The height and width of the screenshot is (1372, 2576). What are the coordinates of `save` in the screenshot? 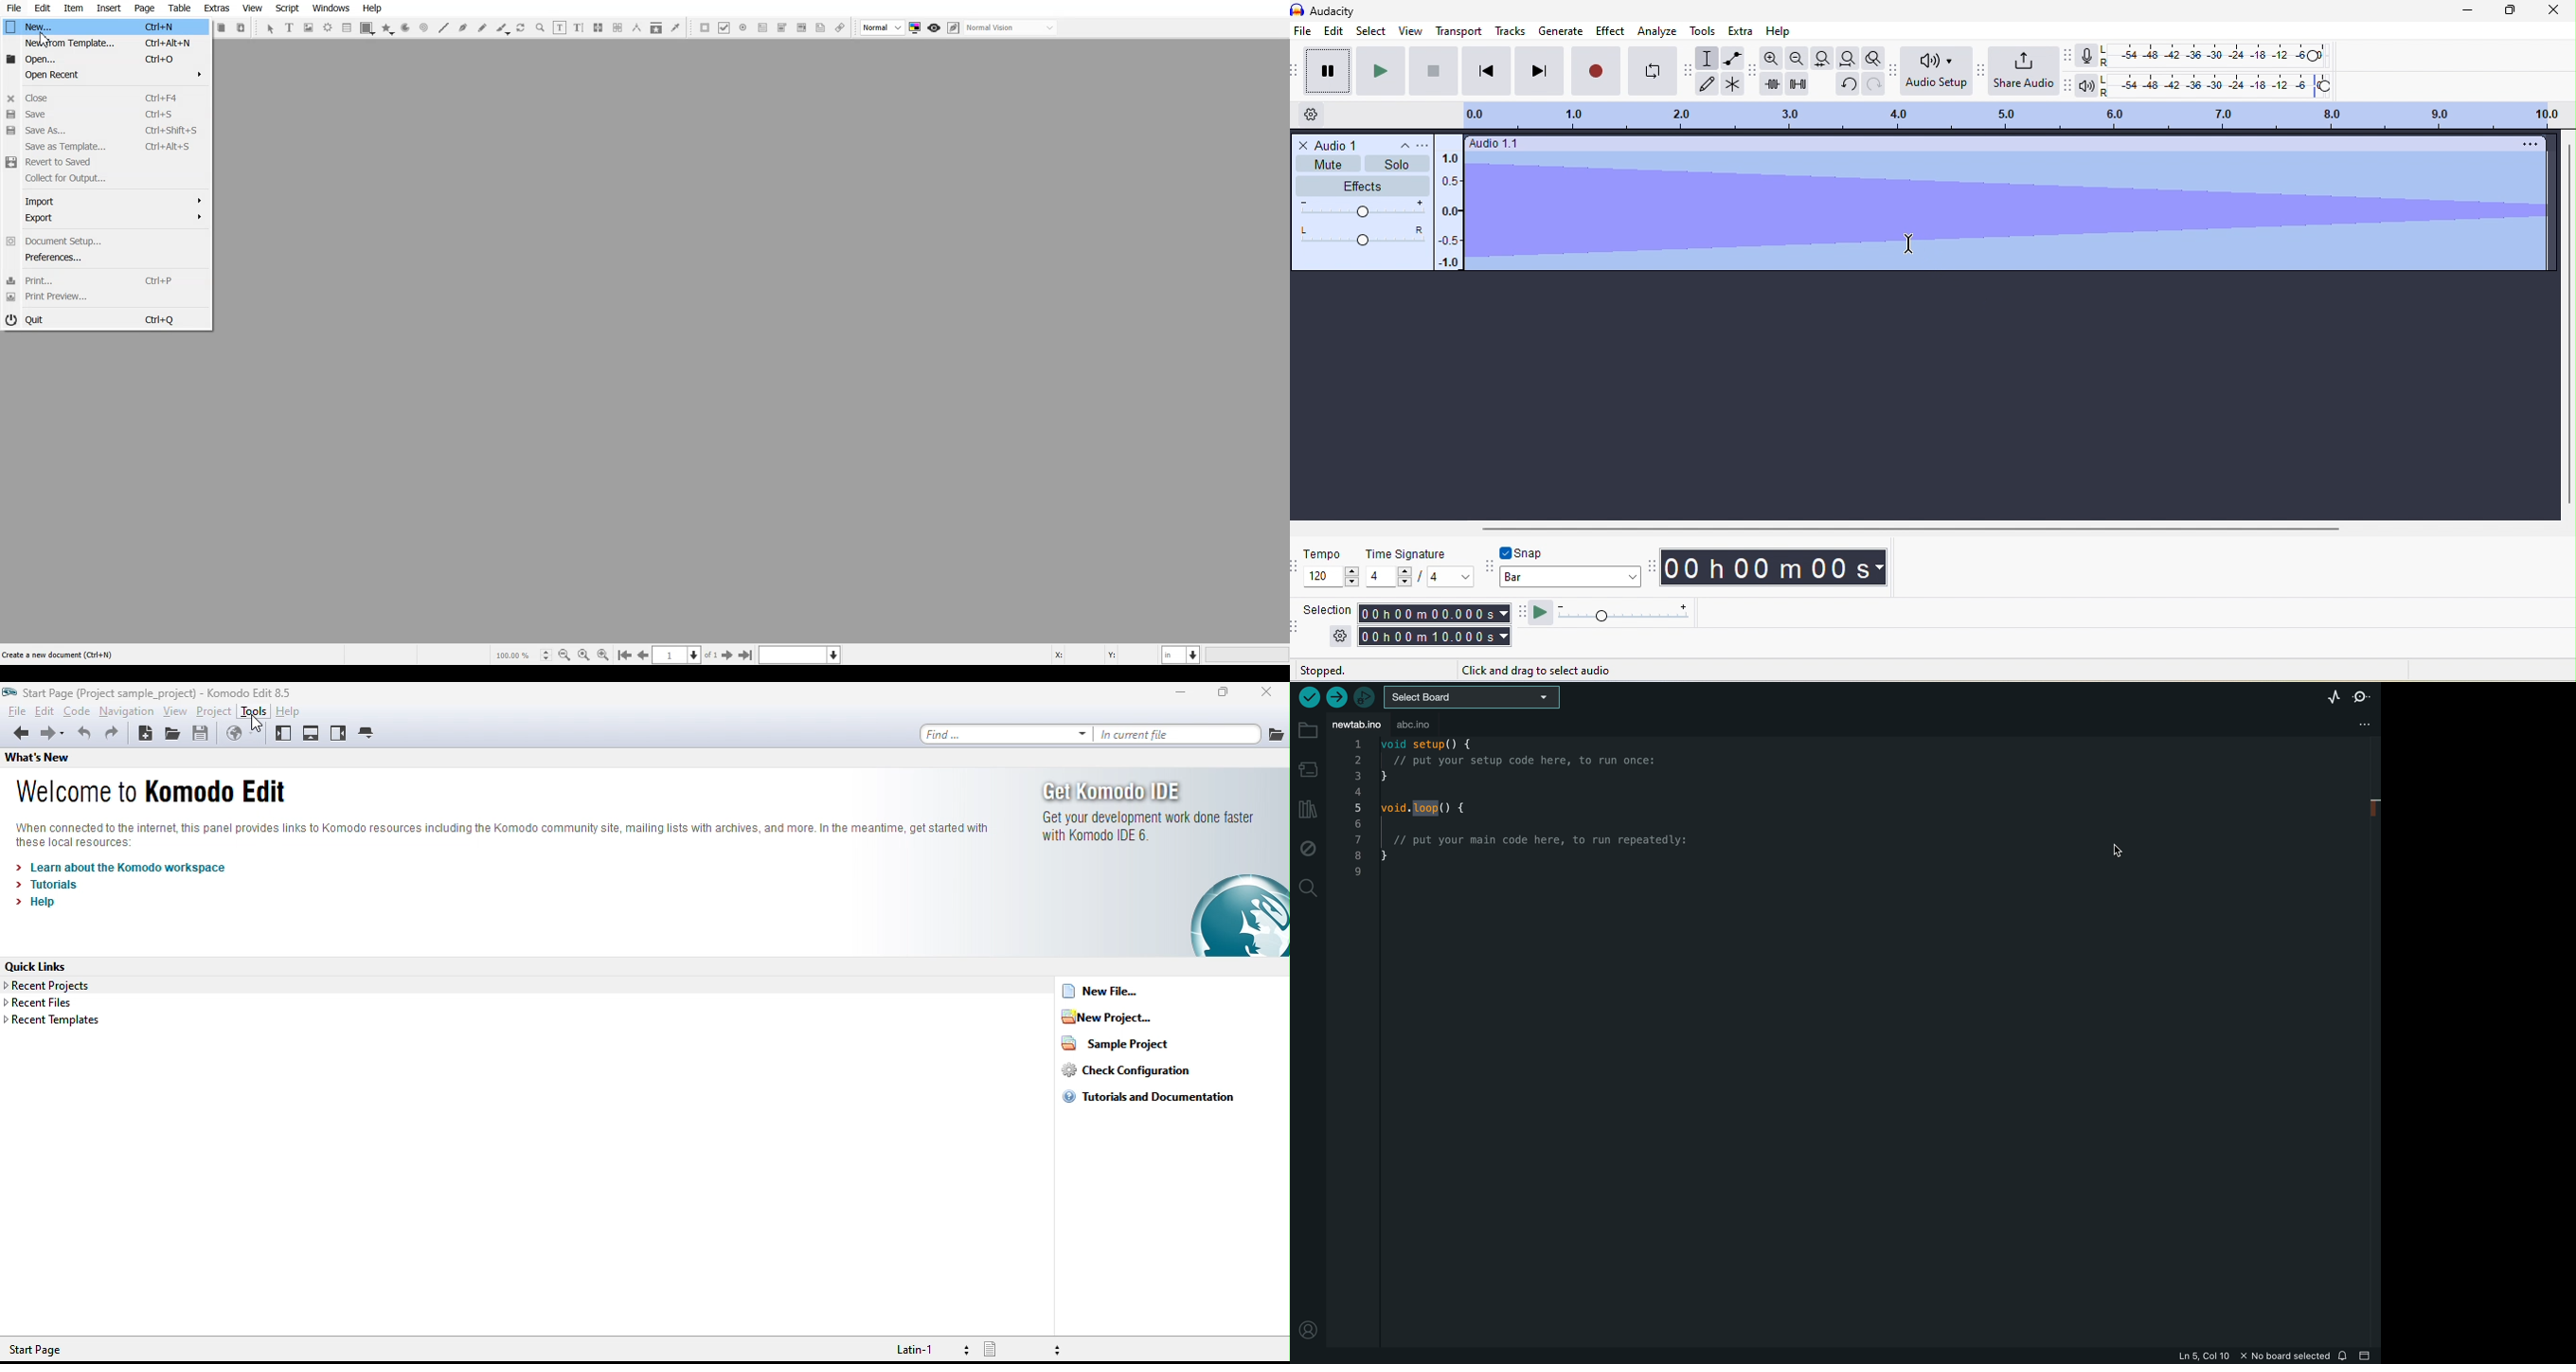 It's located at (209, 735).